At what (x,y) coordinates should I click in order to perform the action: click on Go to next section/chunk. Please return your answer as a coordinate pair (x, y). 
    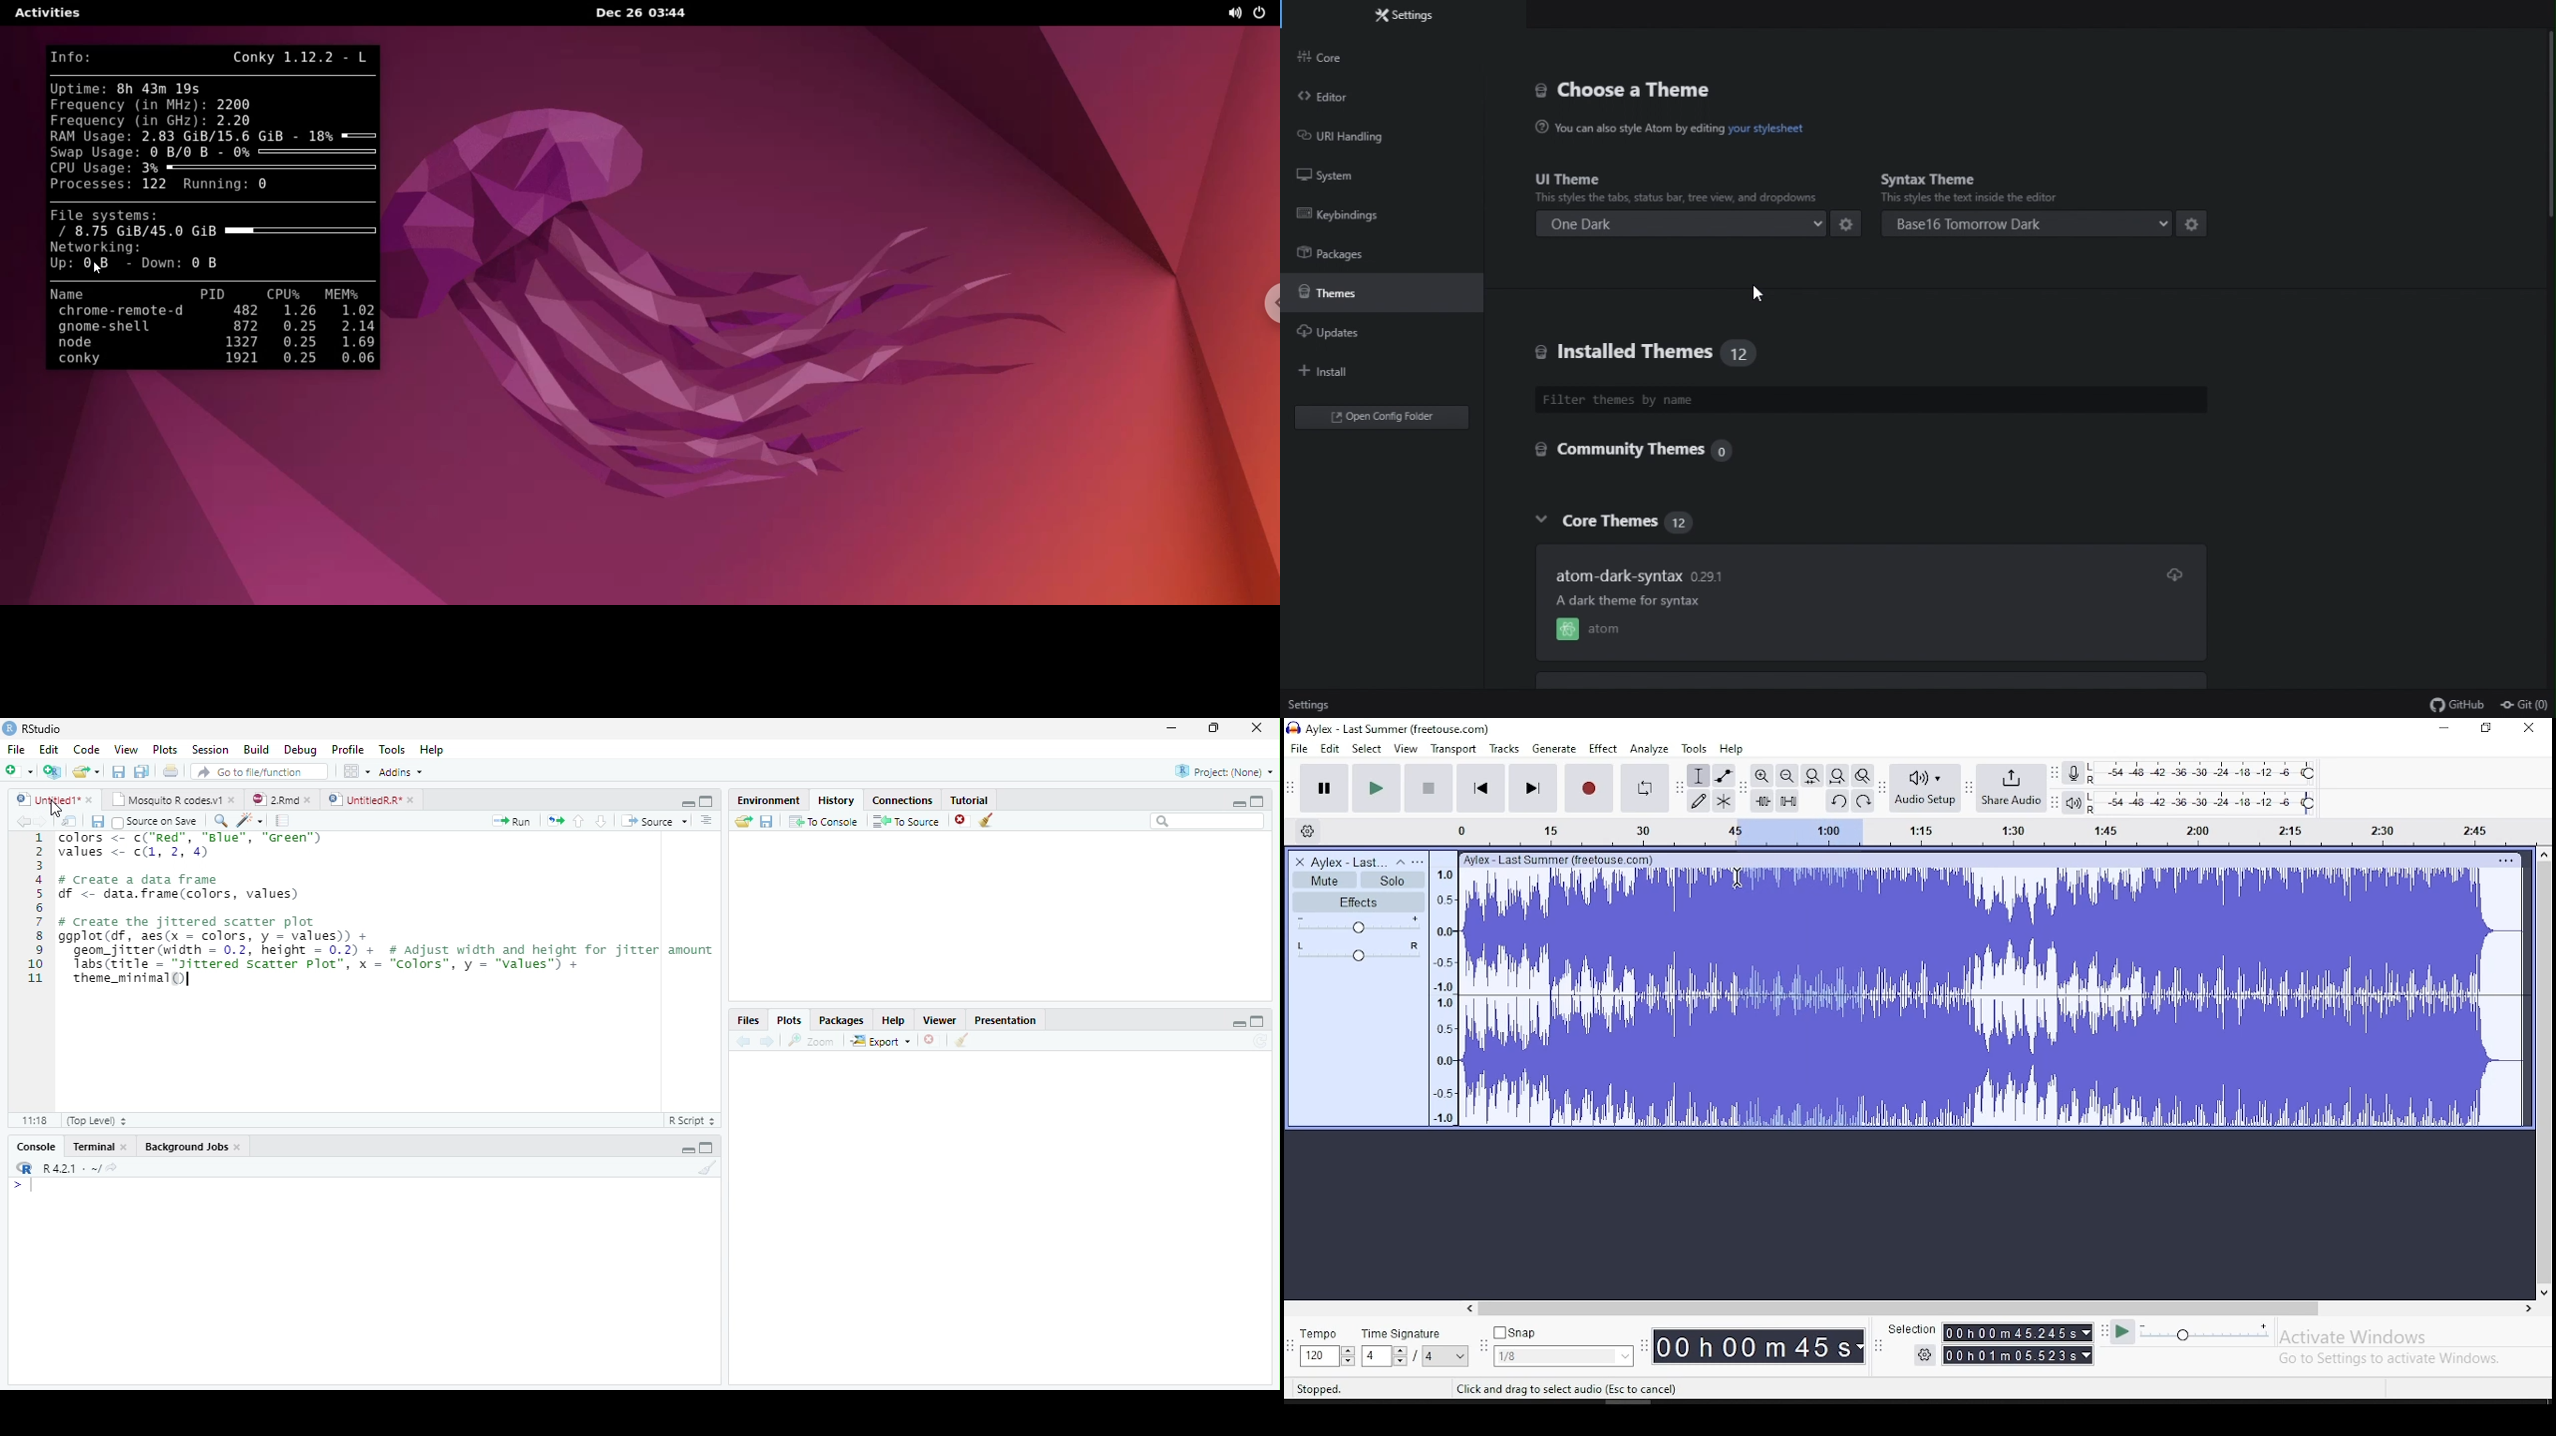
    Looking at the image, I should click on (601, 821).